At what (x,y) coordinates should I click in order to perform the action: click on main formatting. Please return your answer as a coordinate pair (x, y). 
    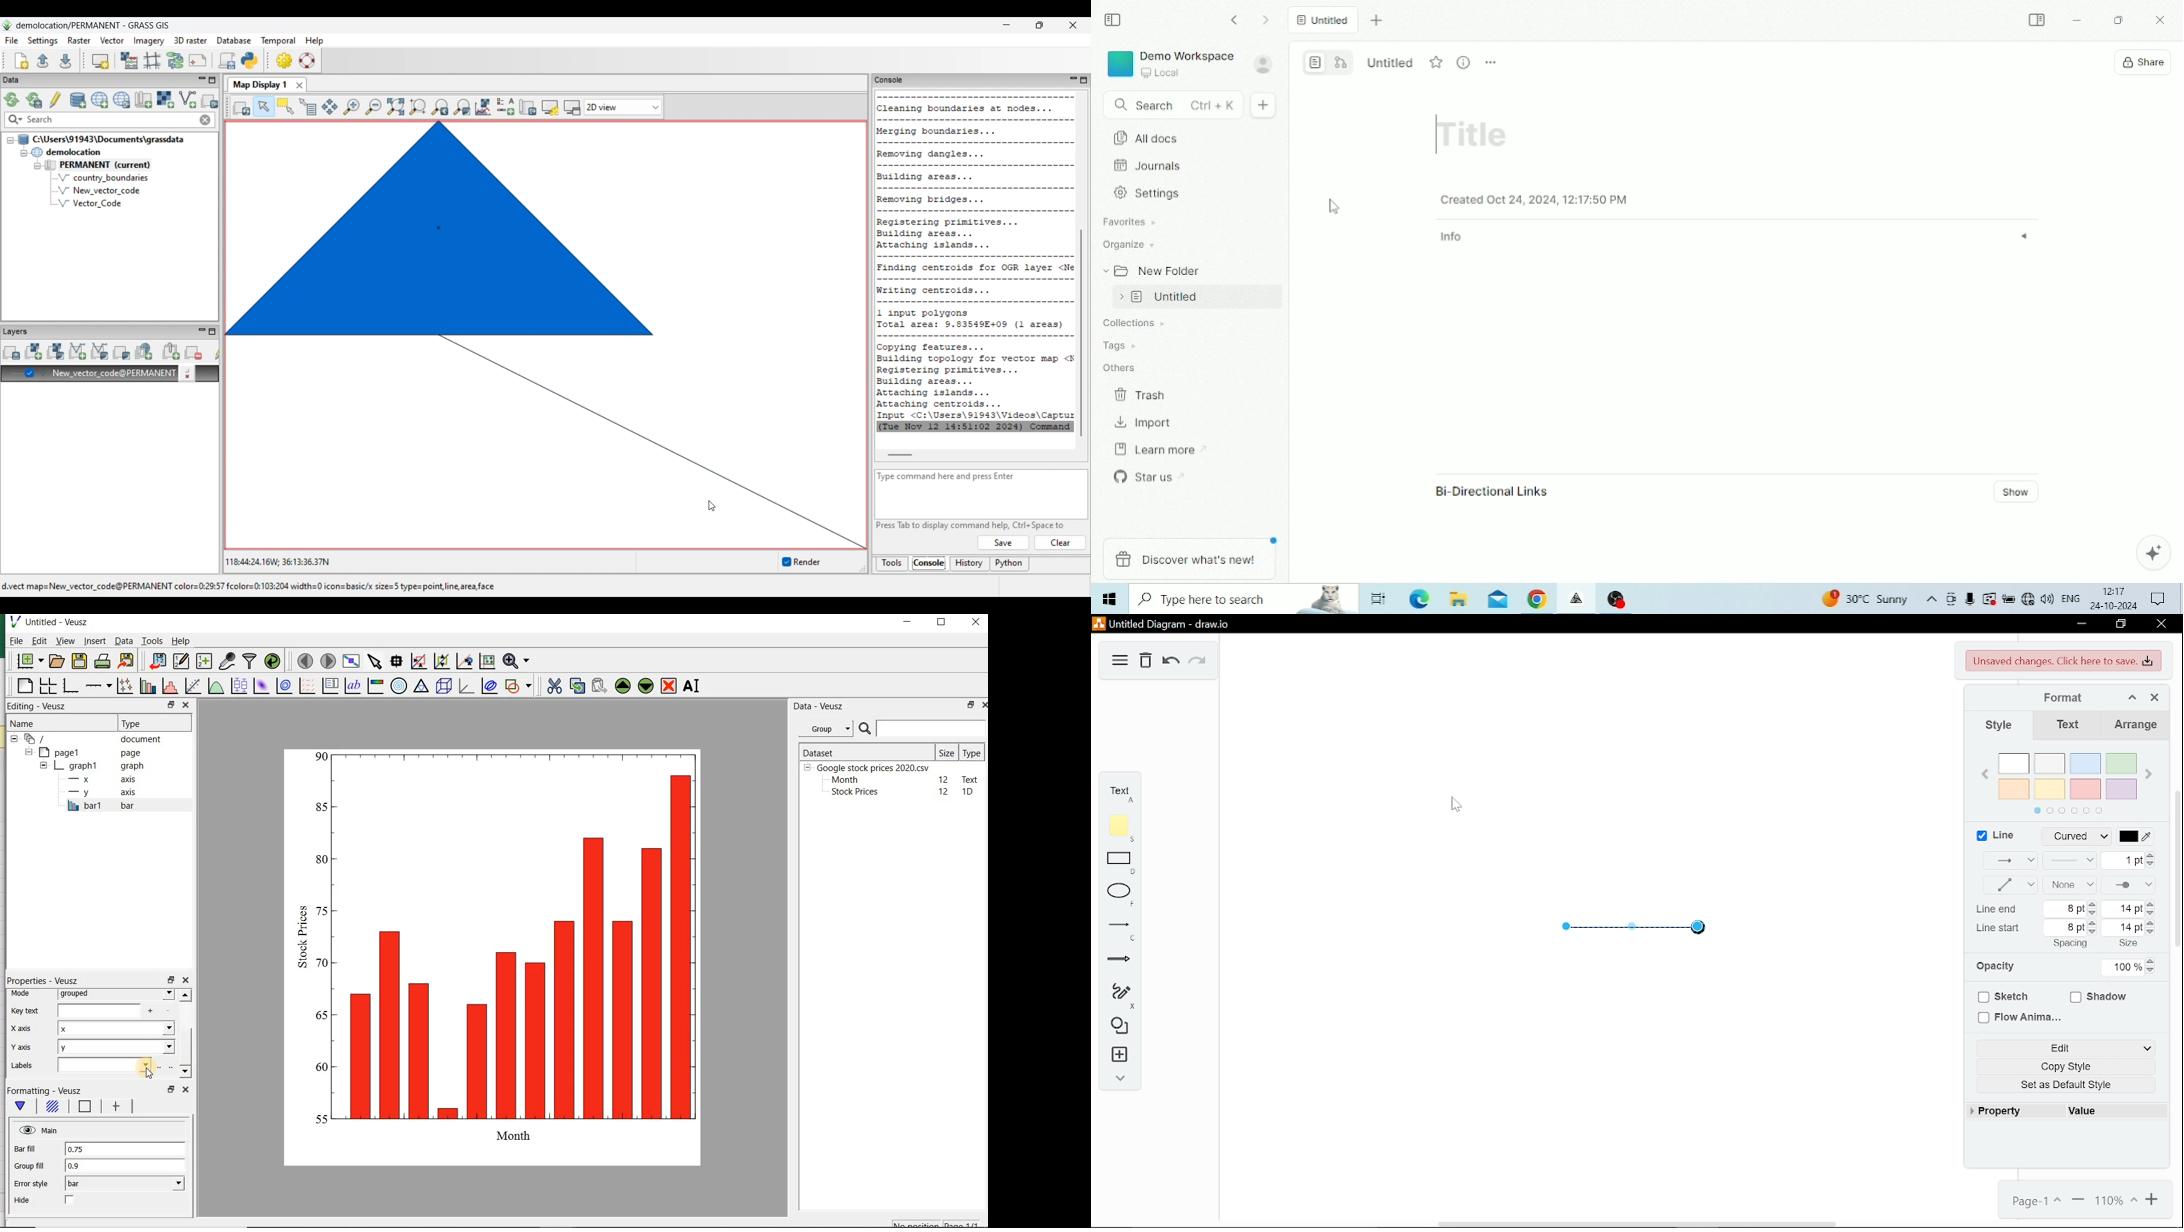
    Looking at the image, I should click on (21, 1106).